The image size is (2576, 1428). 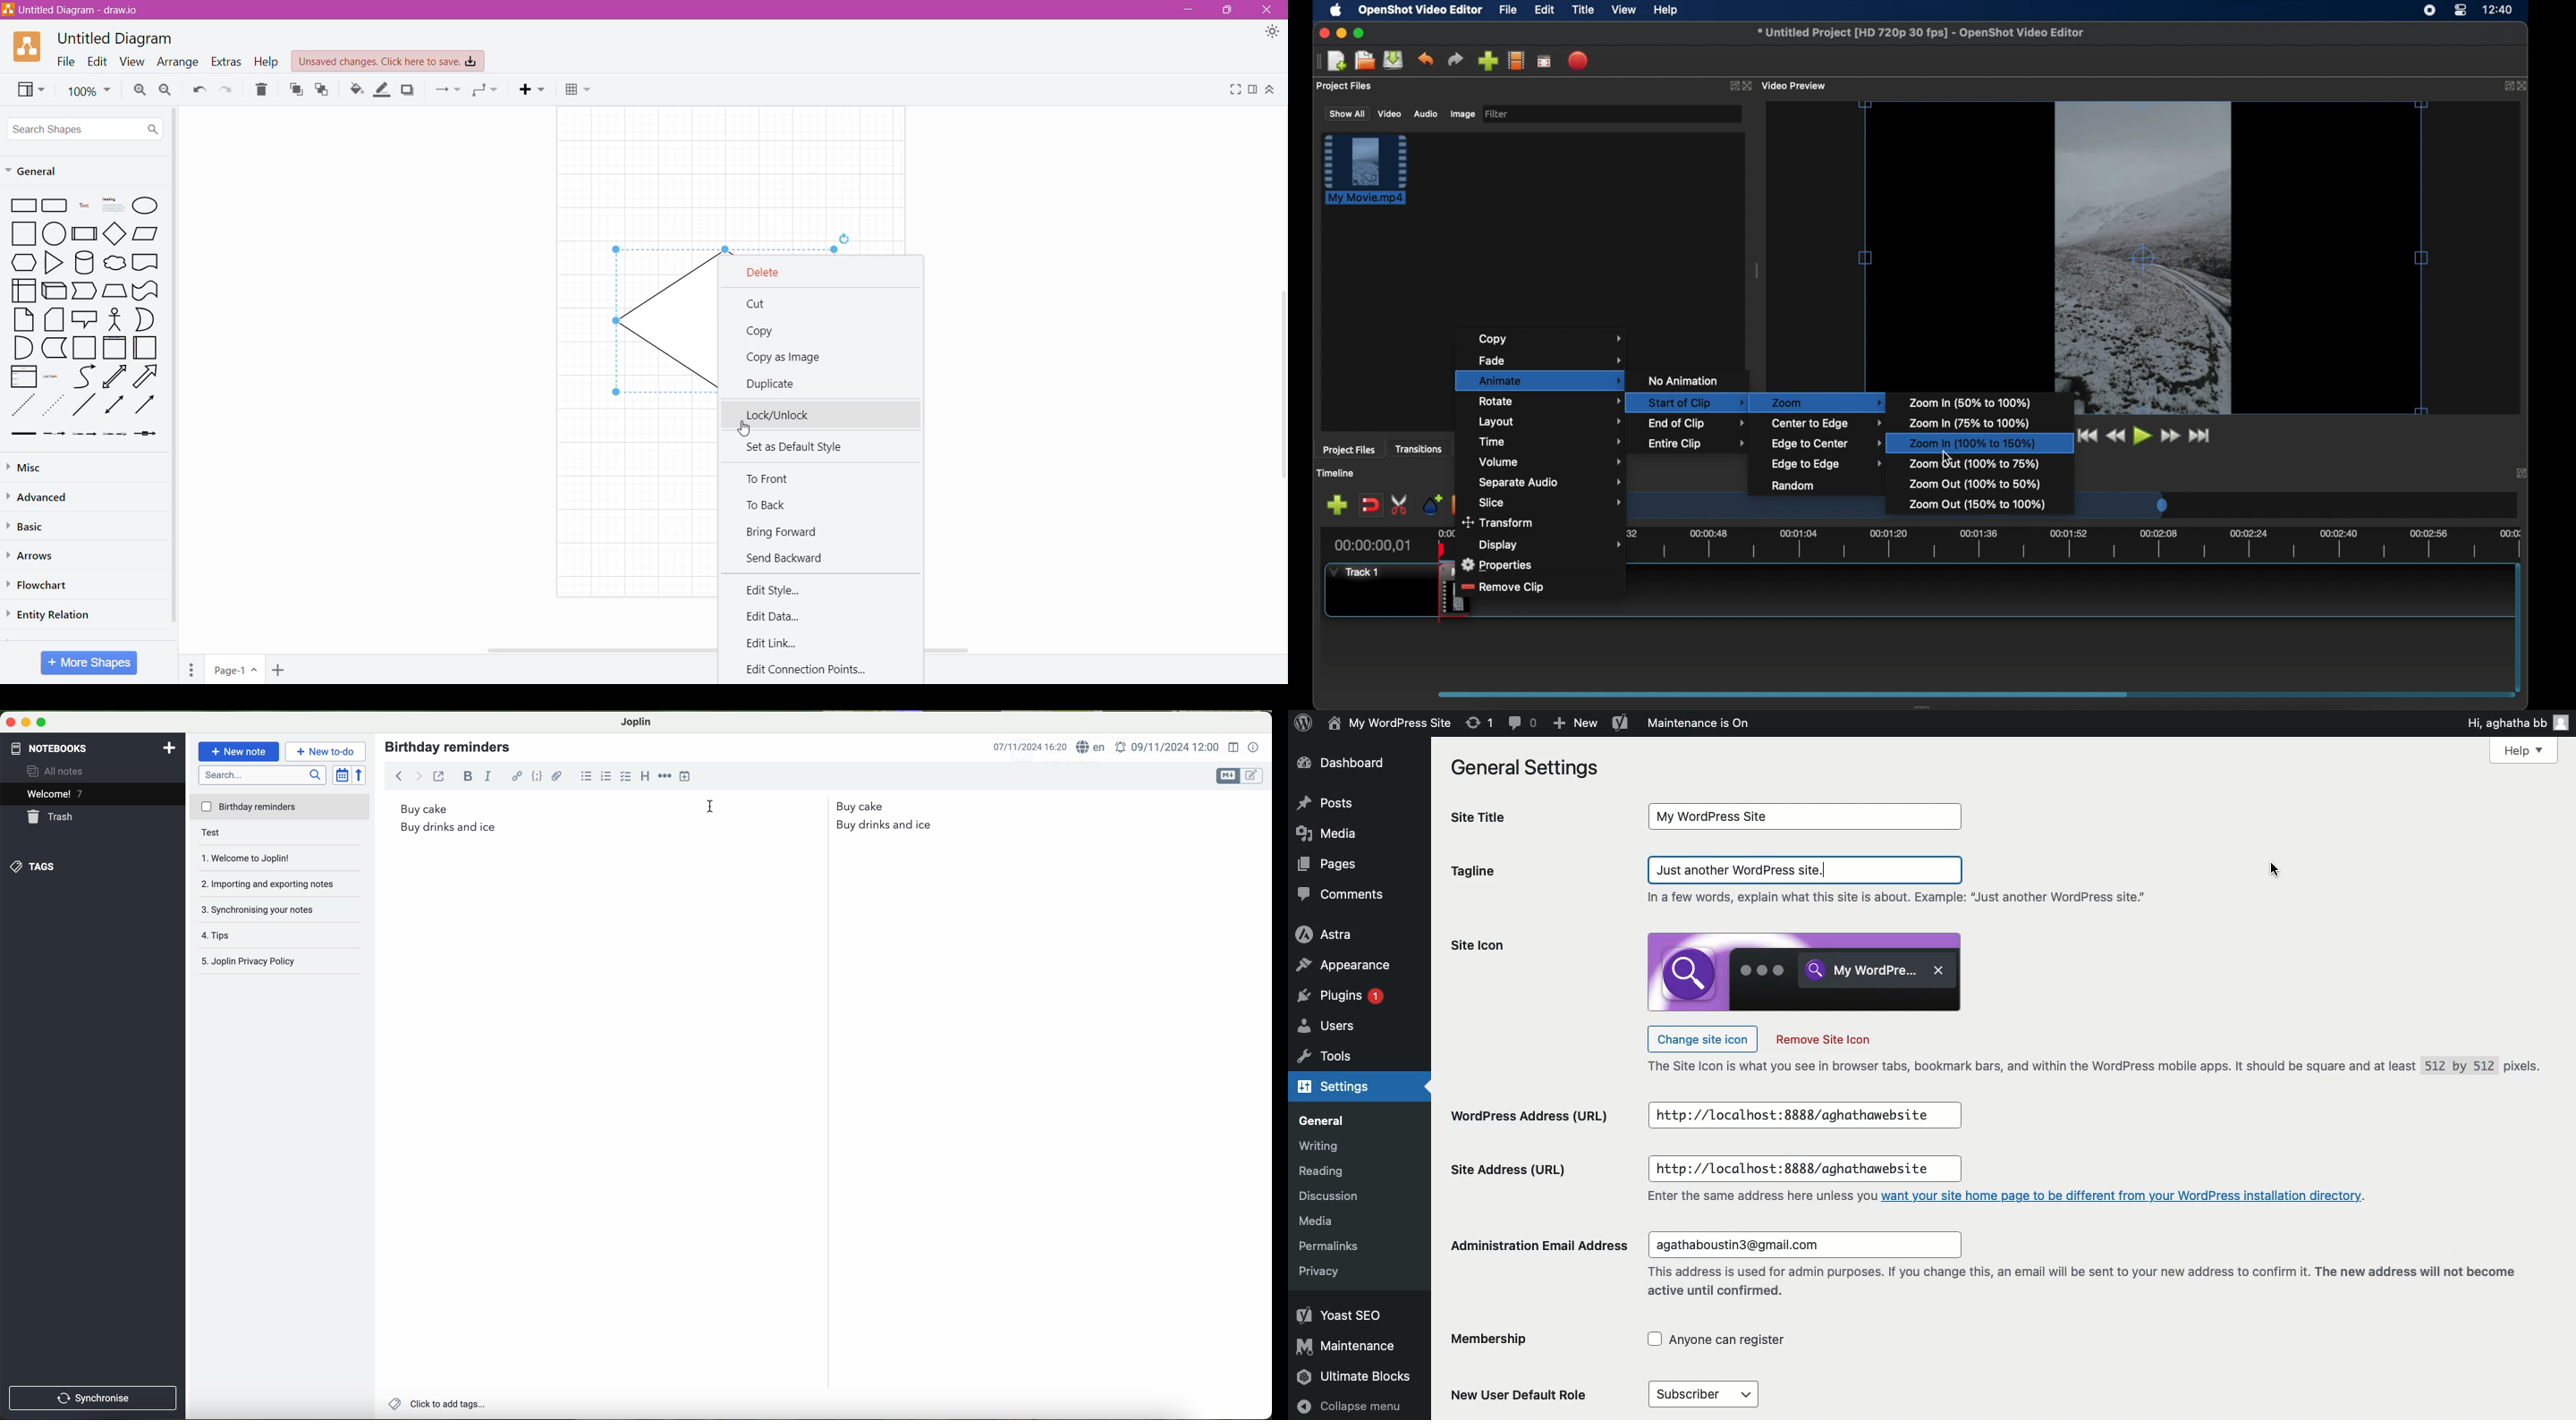 I want to click on Fill Color, so click(x=356, y=90).